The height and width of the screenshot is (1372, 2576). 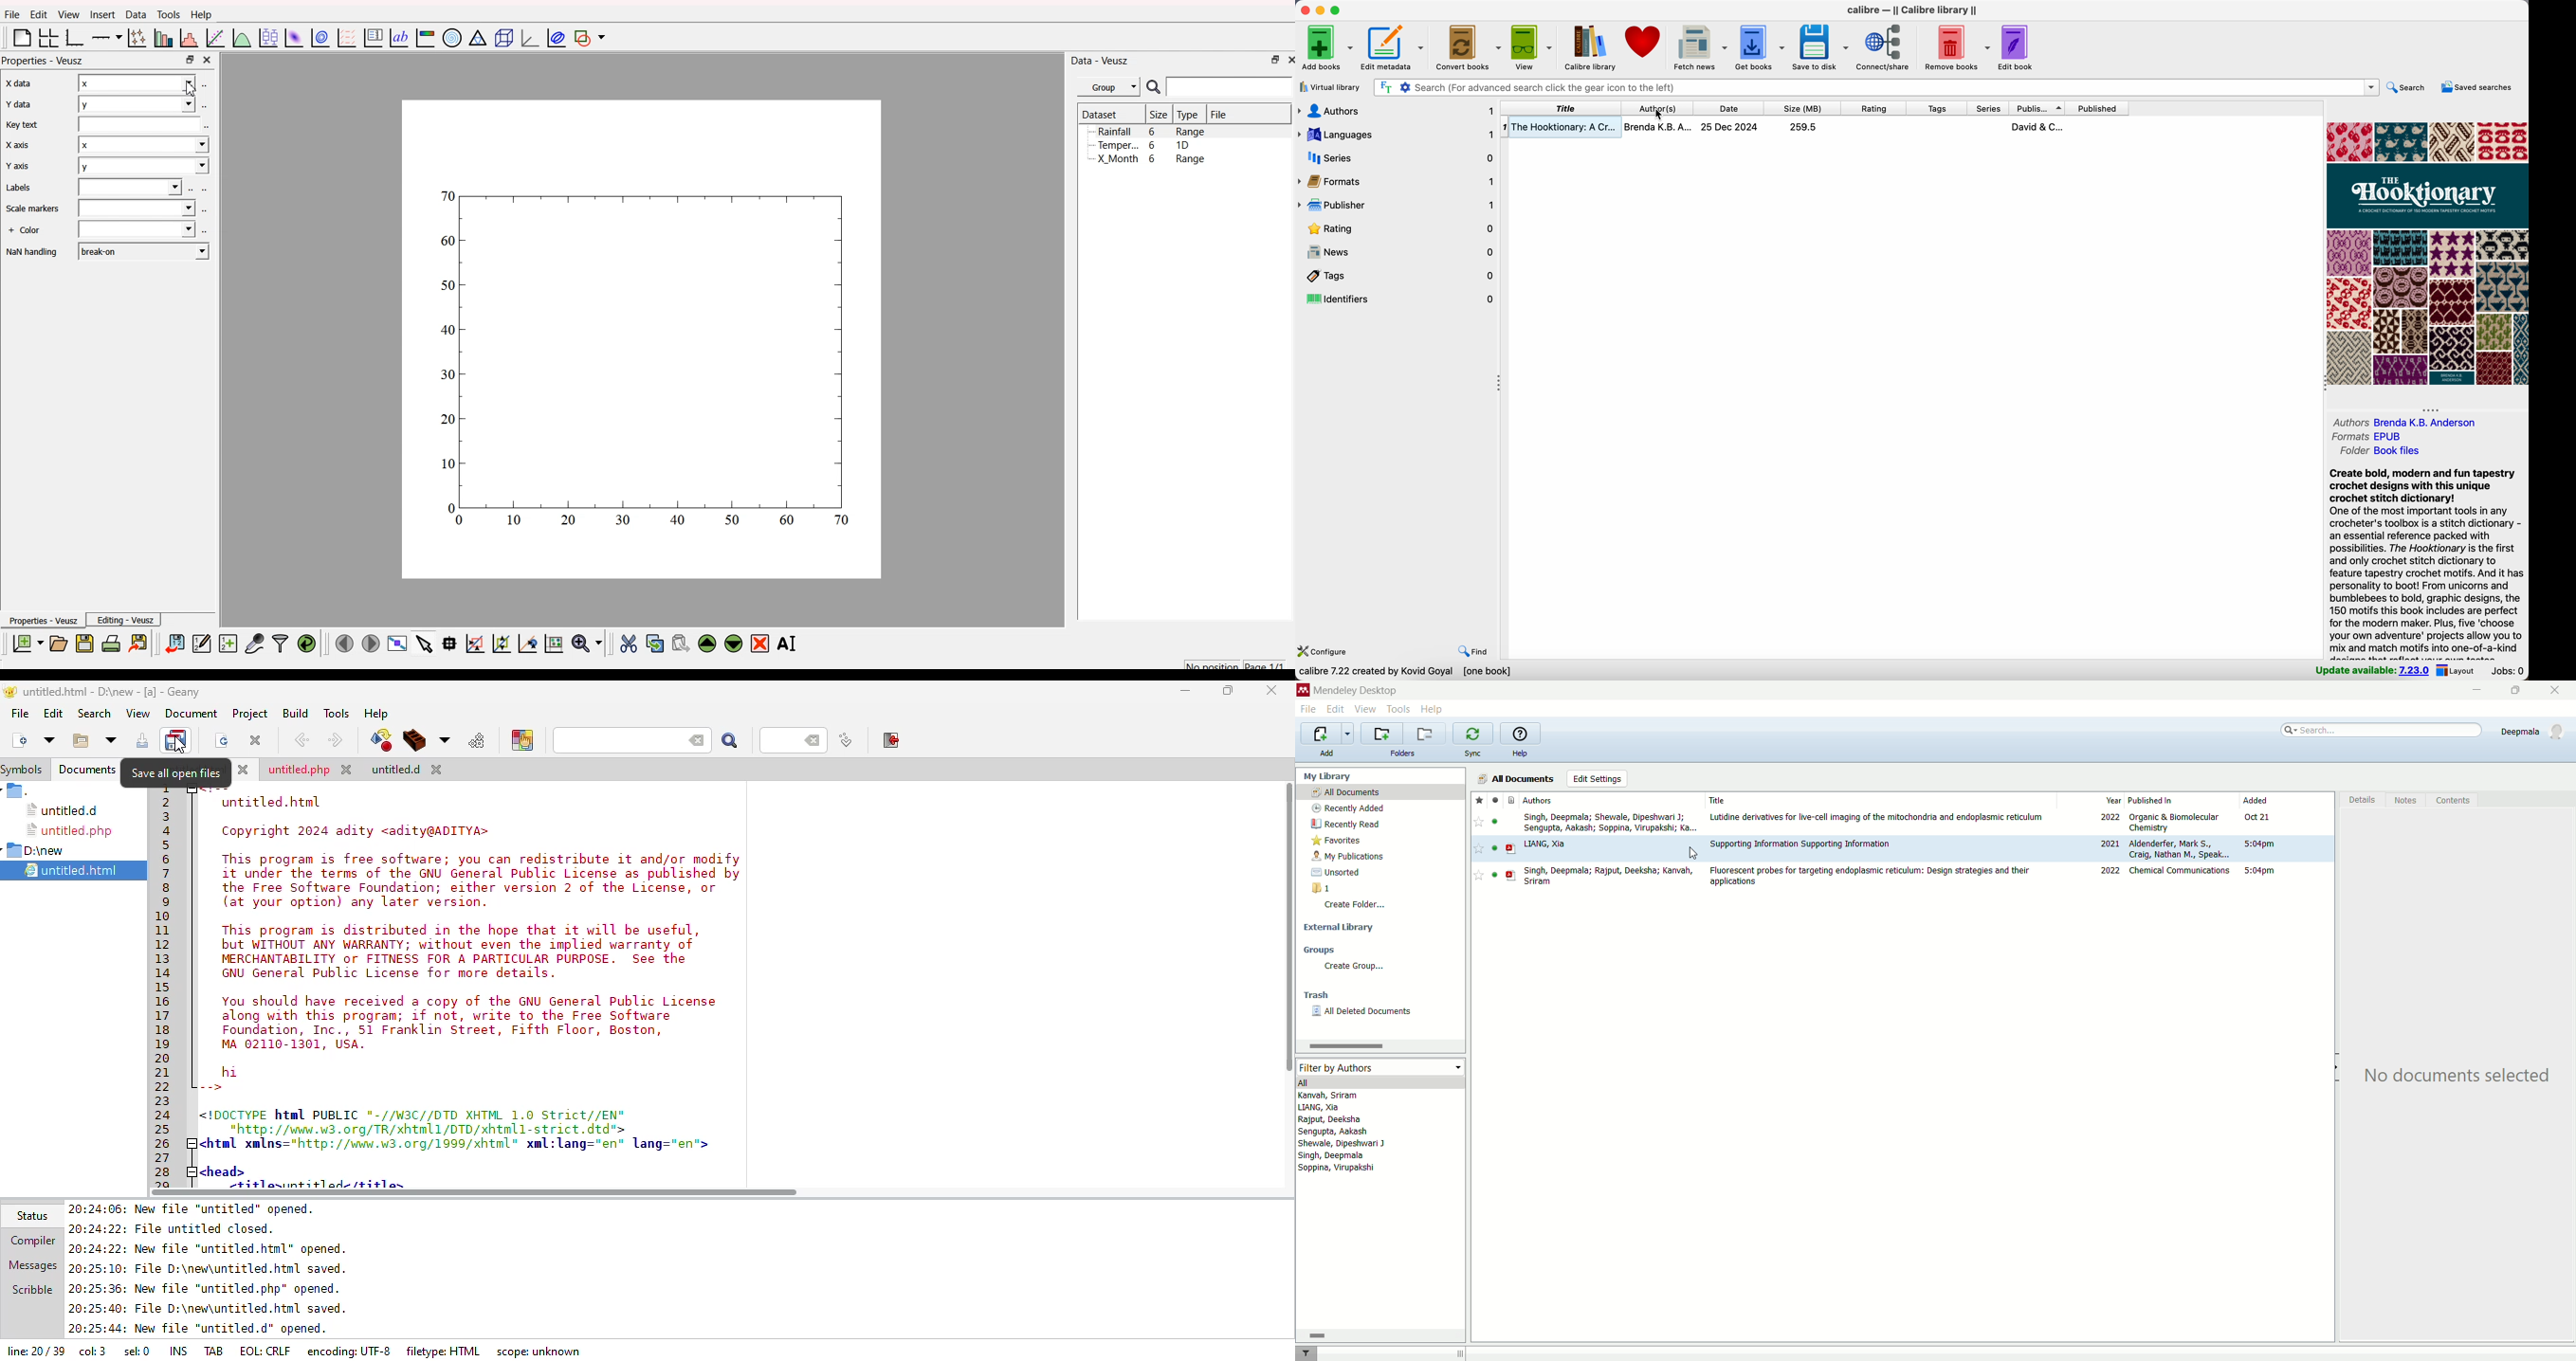 I want to click on recently read, so click(x=1344, y=825).